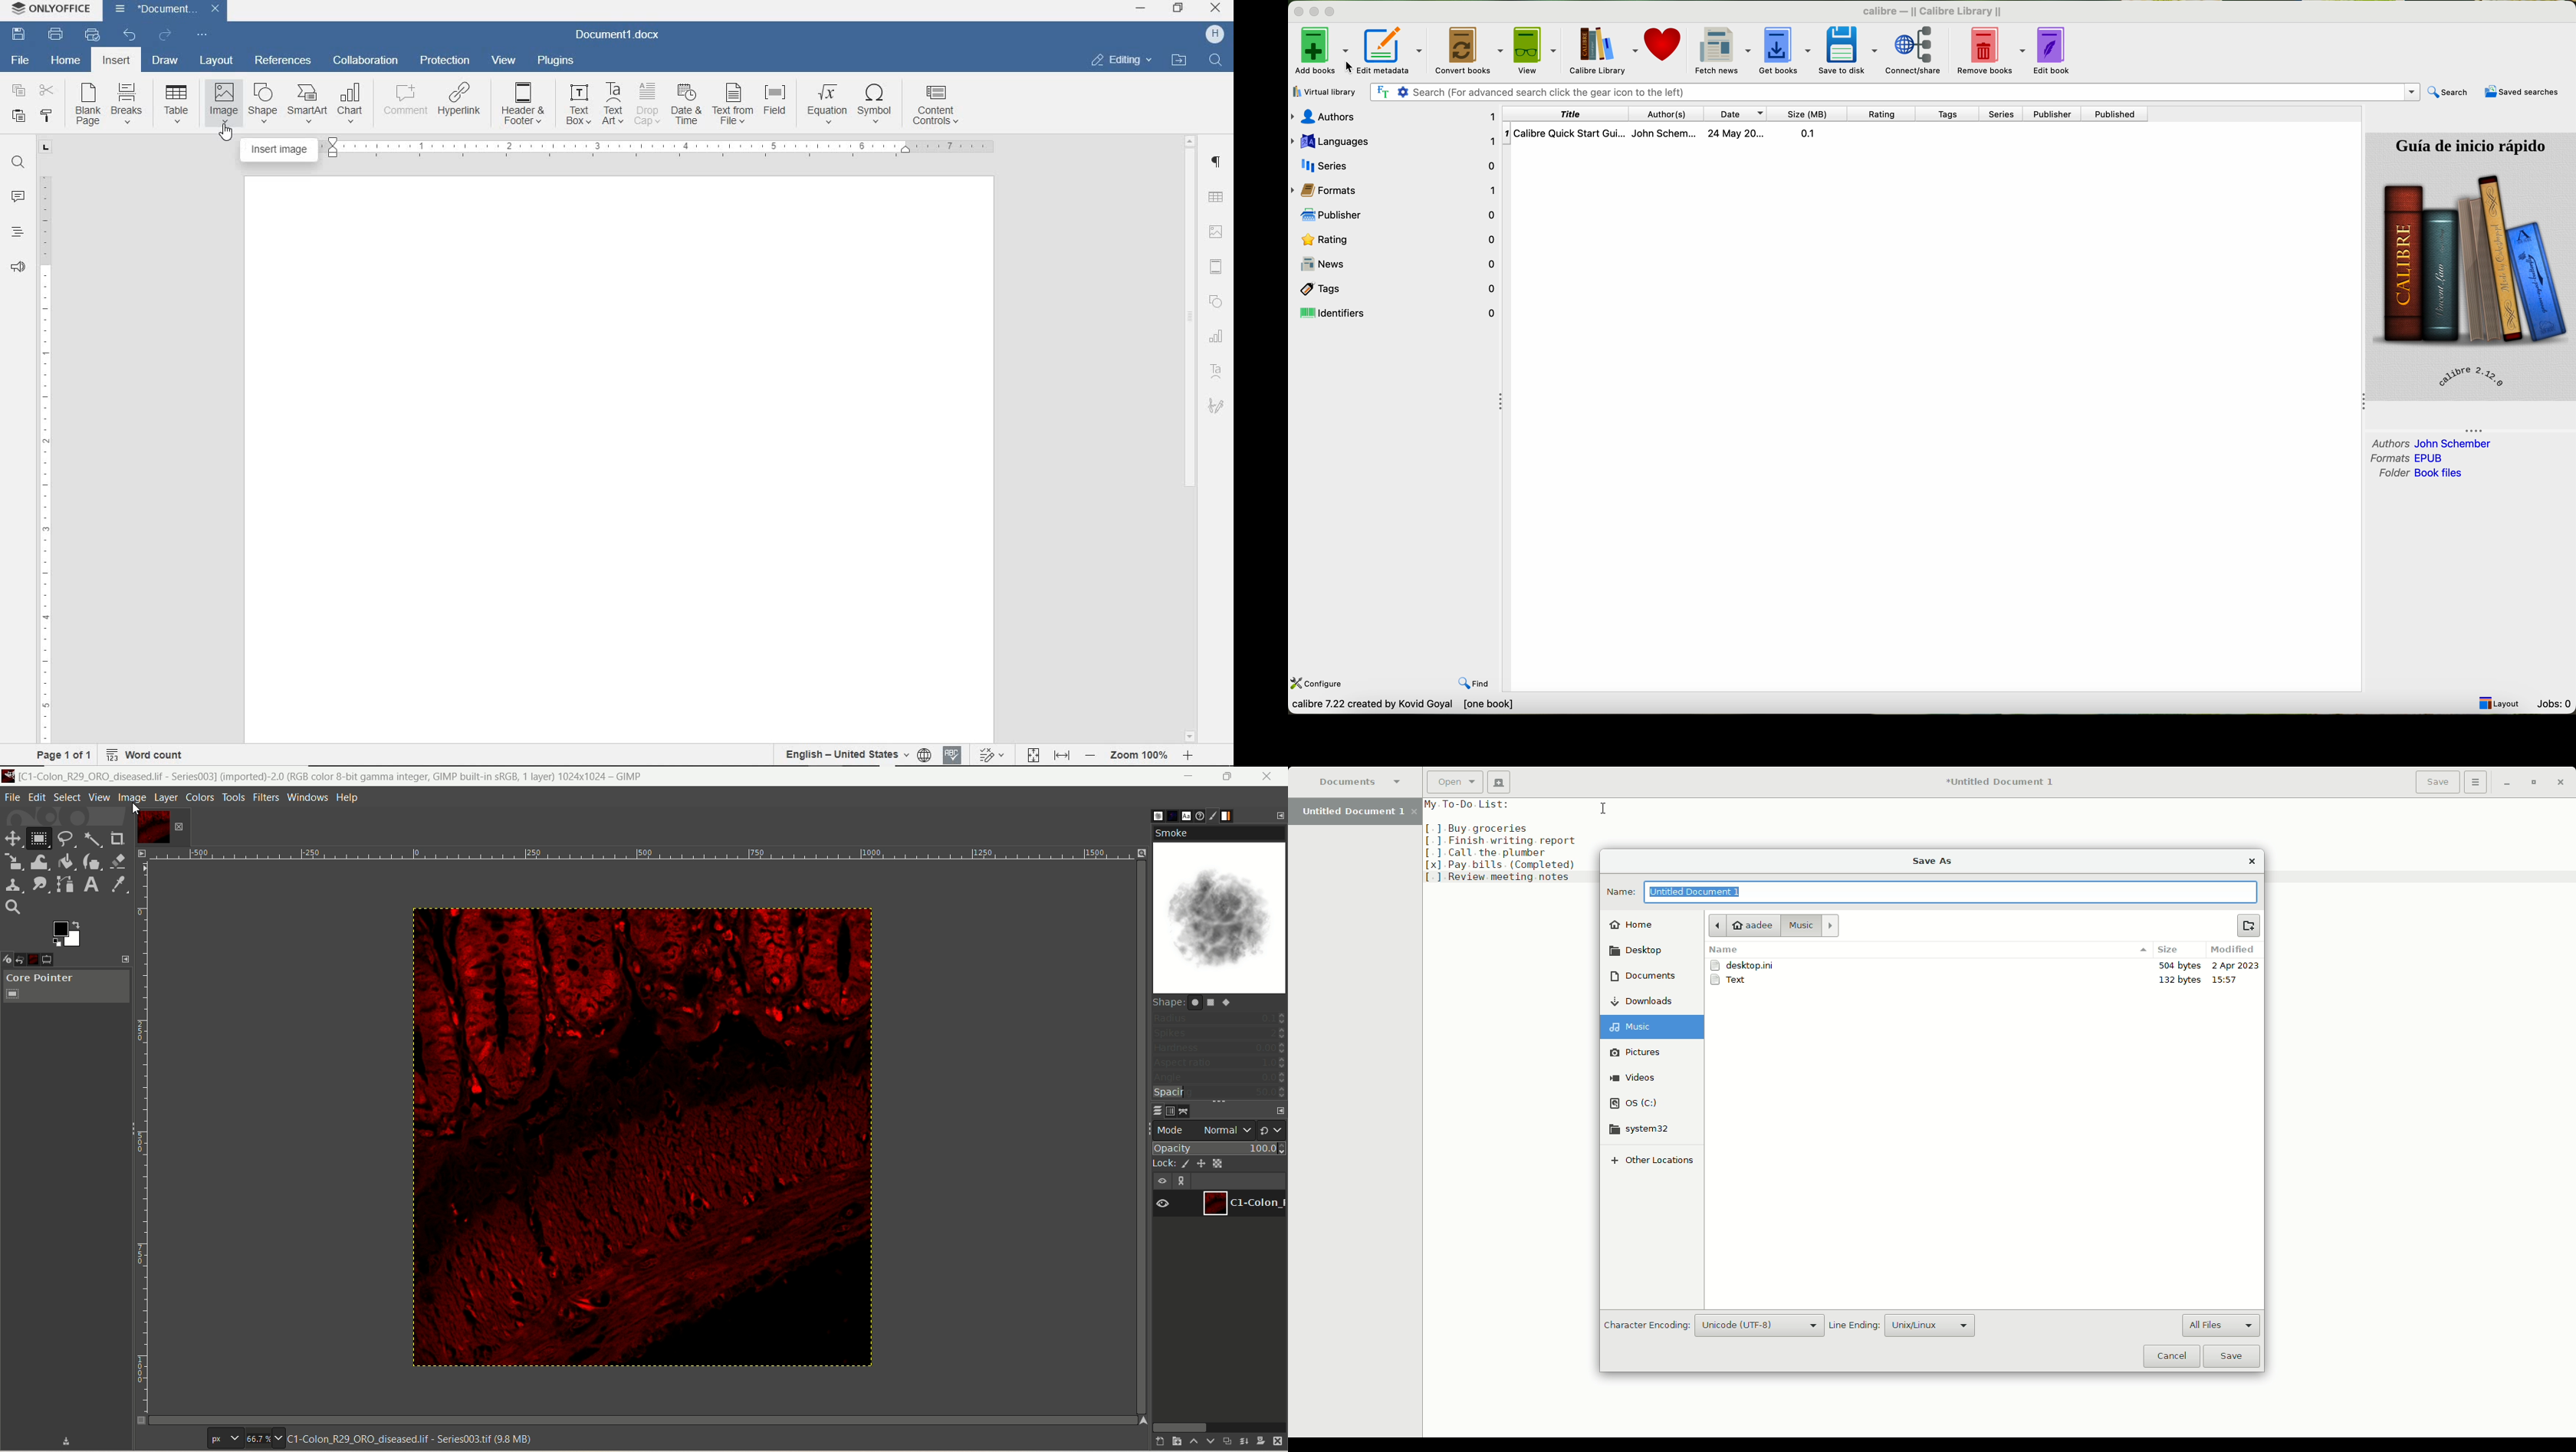  Describe the element at coordinates (8, 960) in the screenshot. I see `device status` at that location.